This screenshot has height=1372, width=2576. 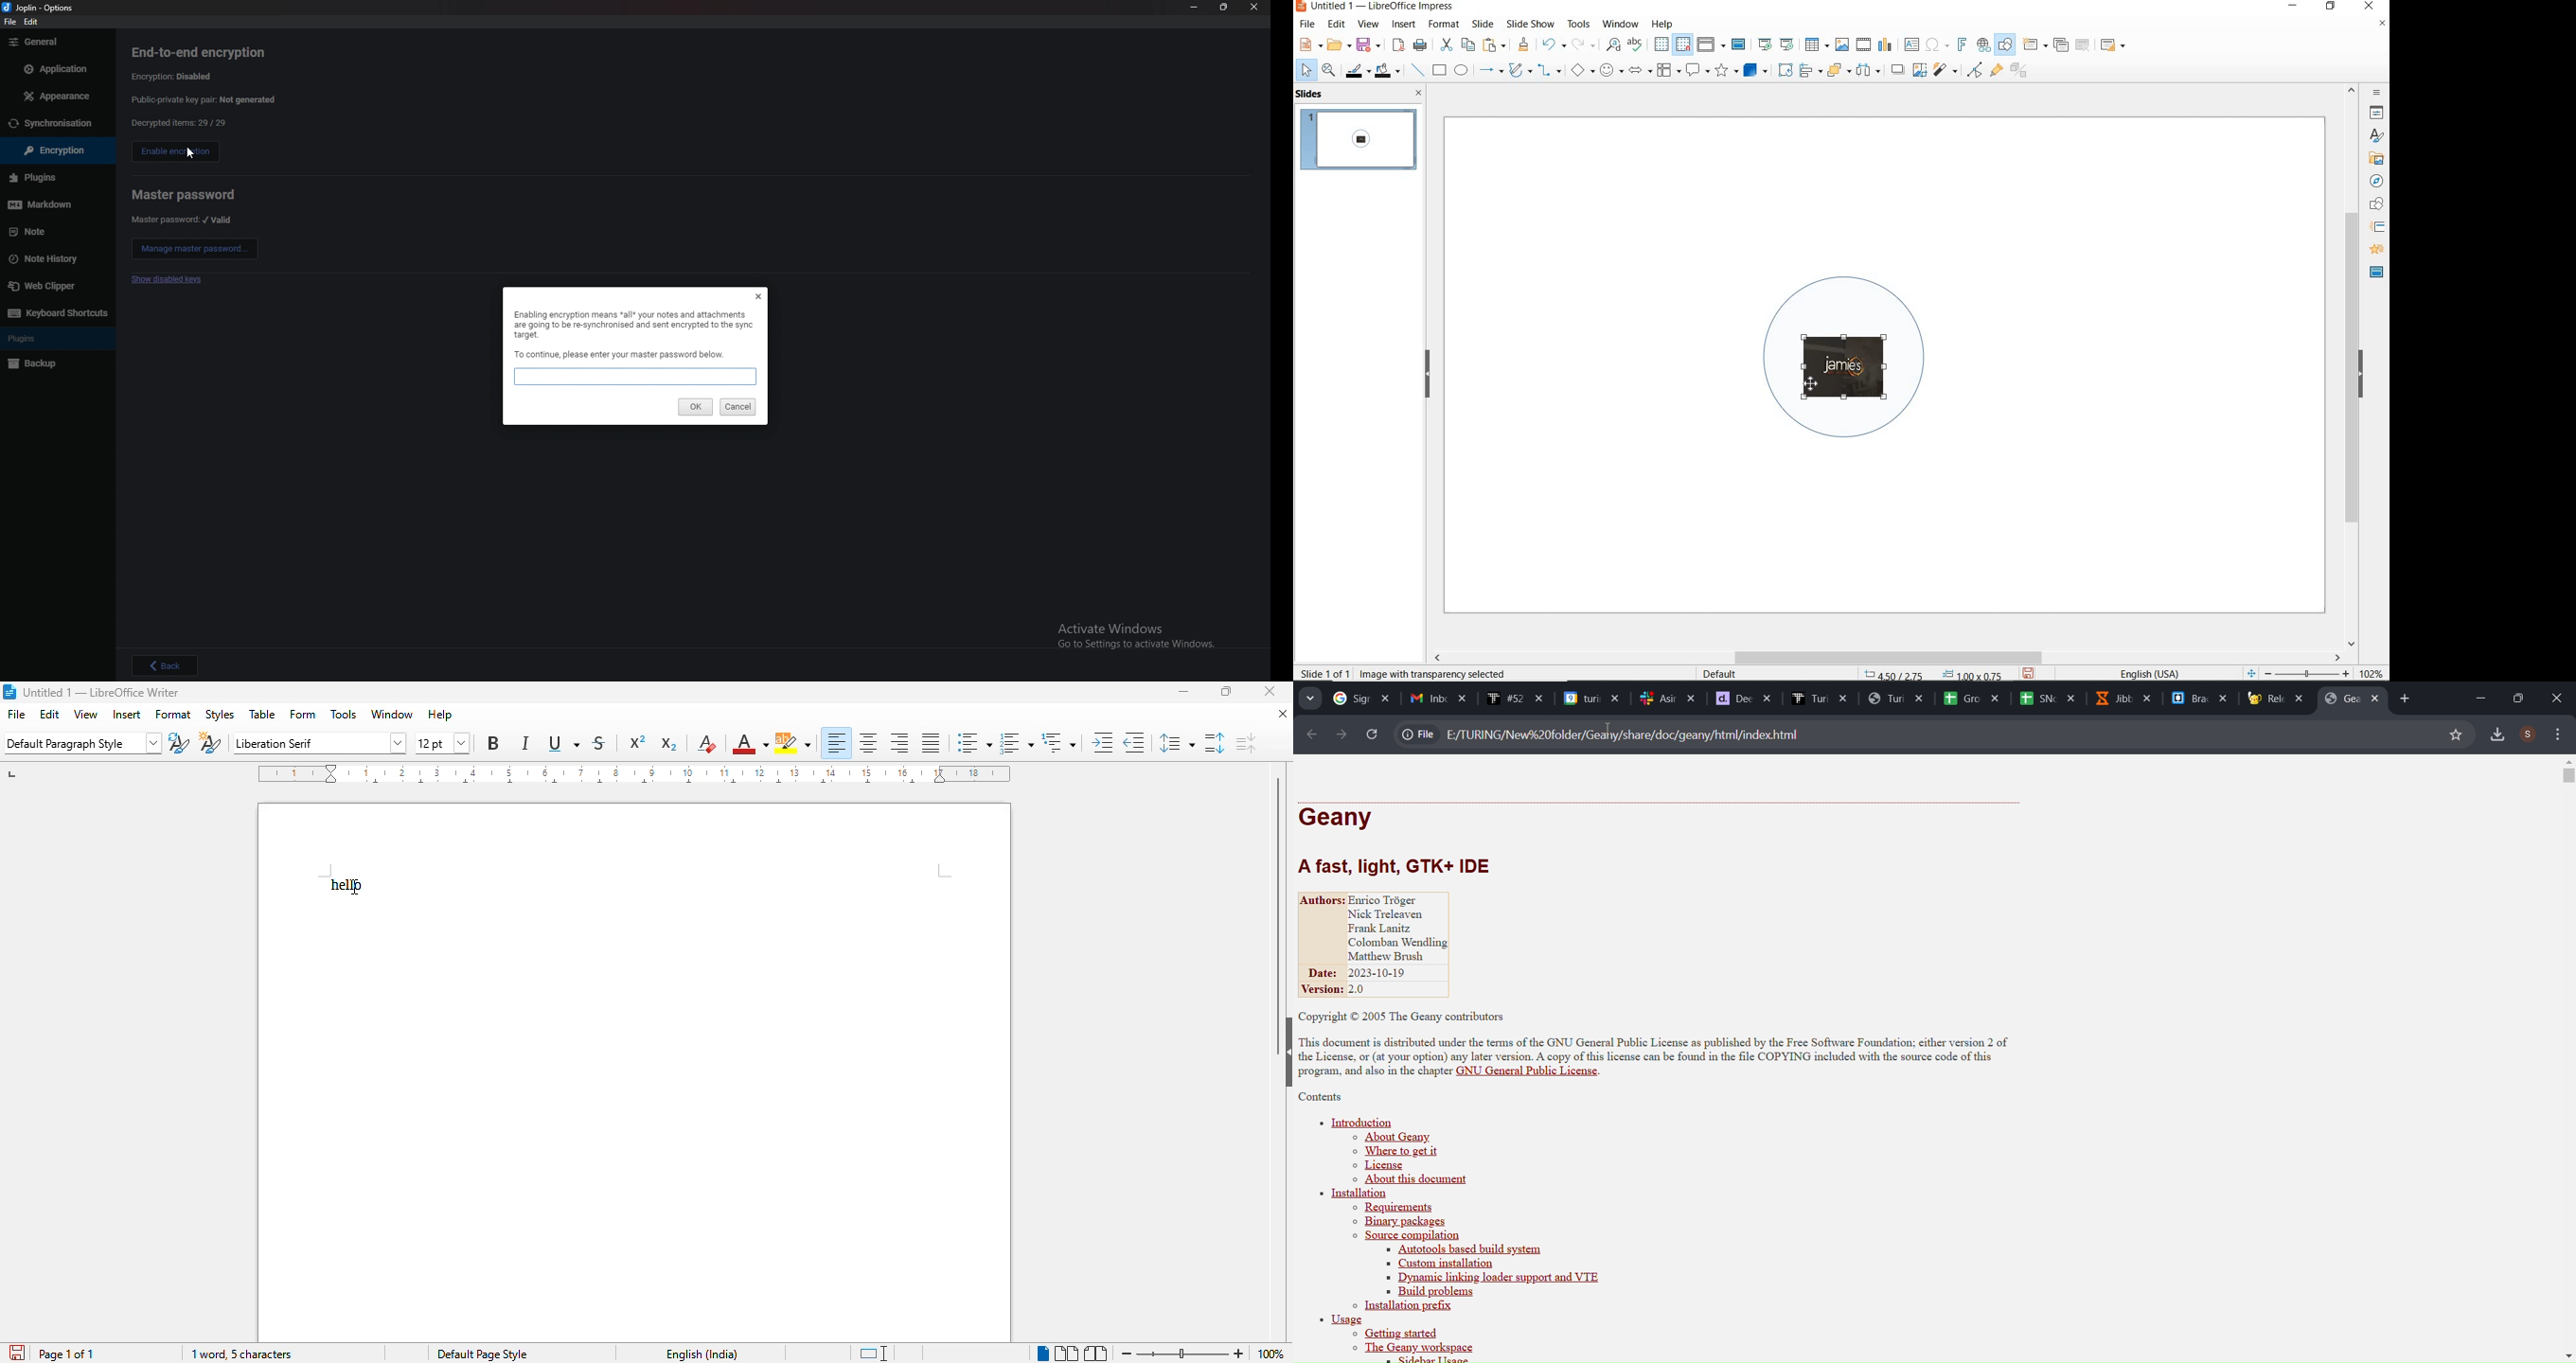 I want to click on zoom out, so click(x=1127, y=1353).